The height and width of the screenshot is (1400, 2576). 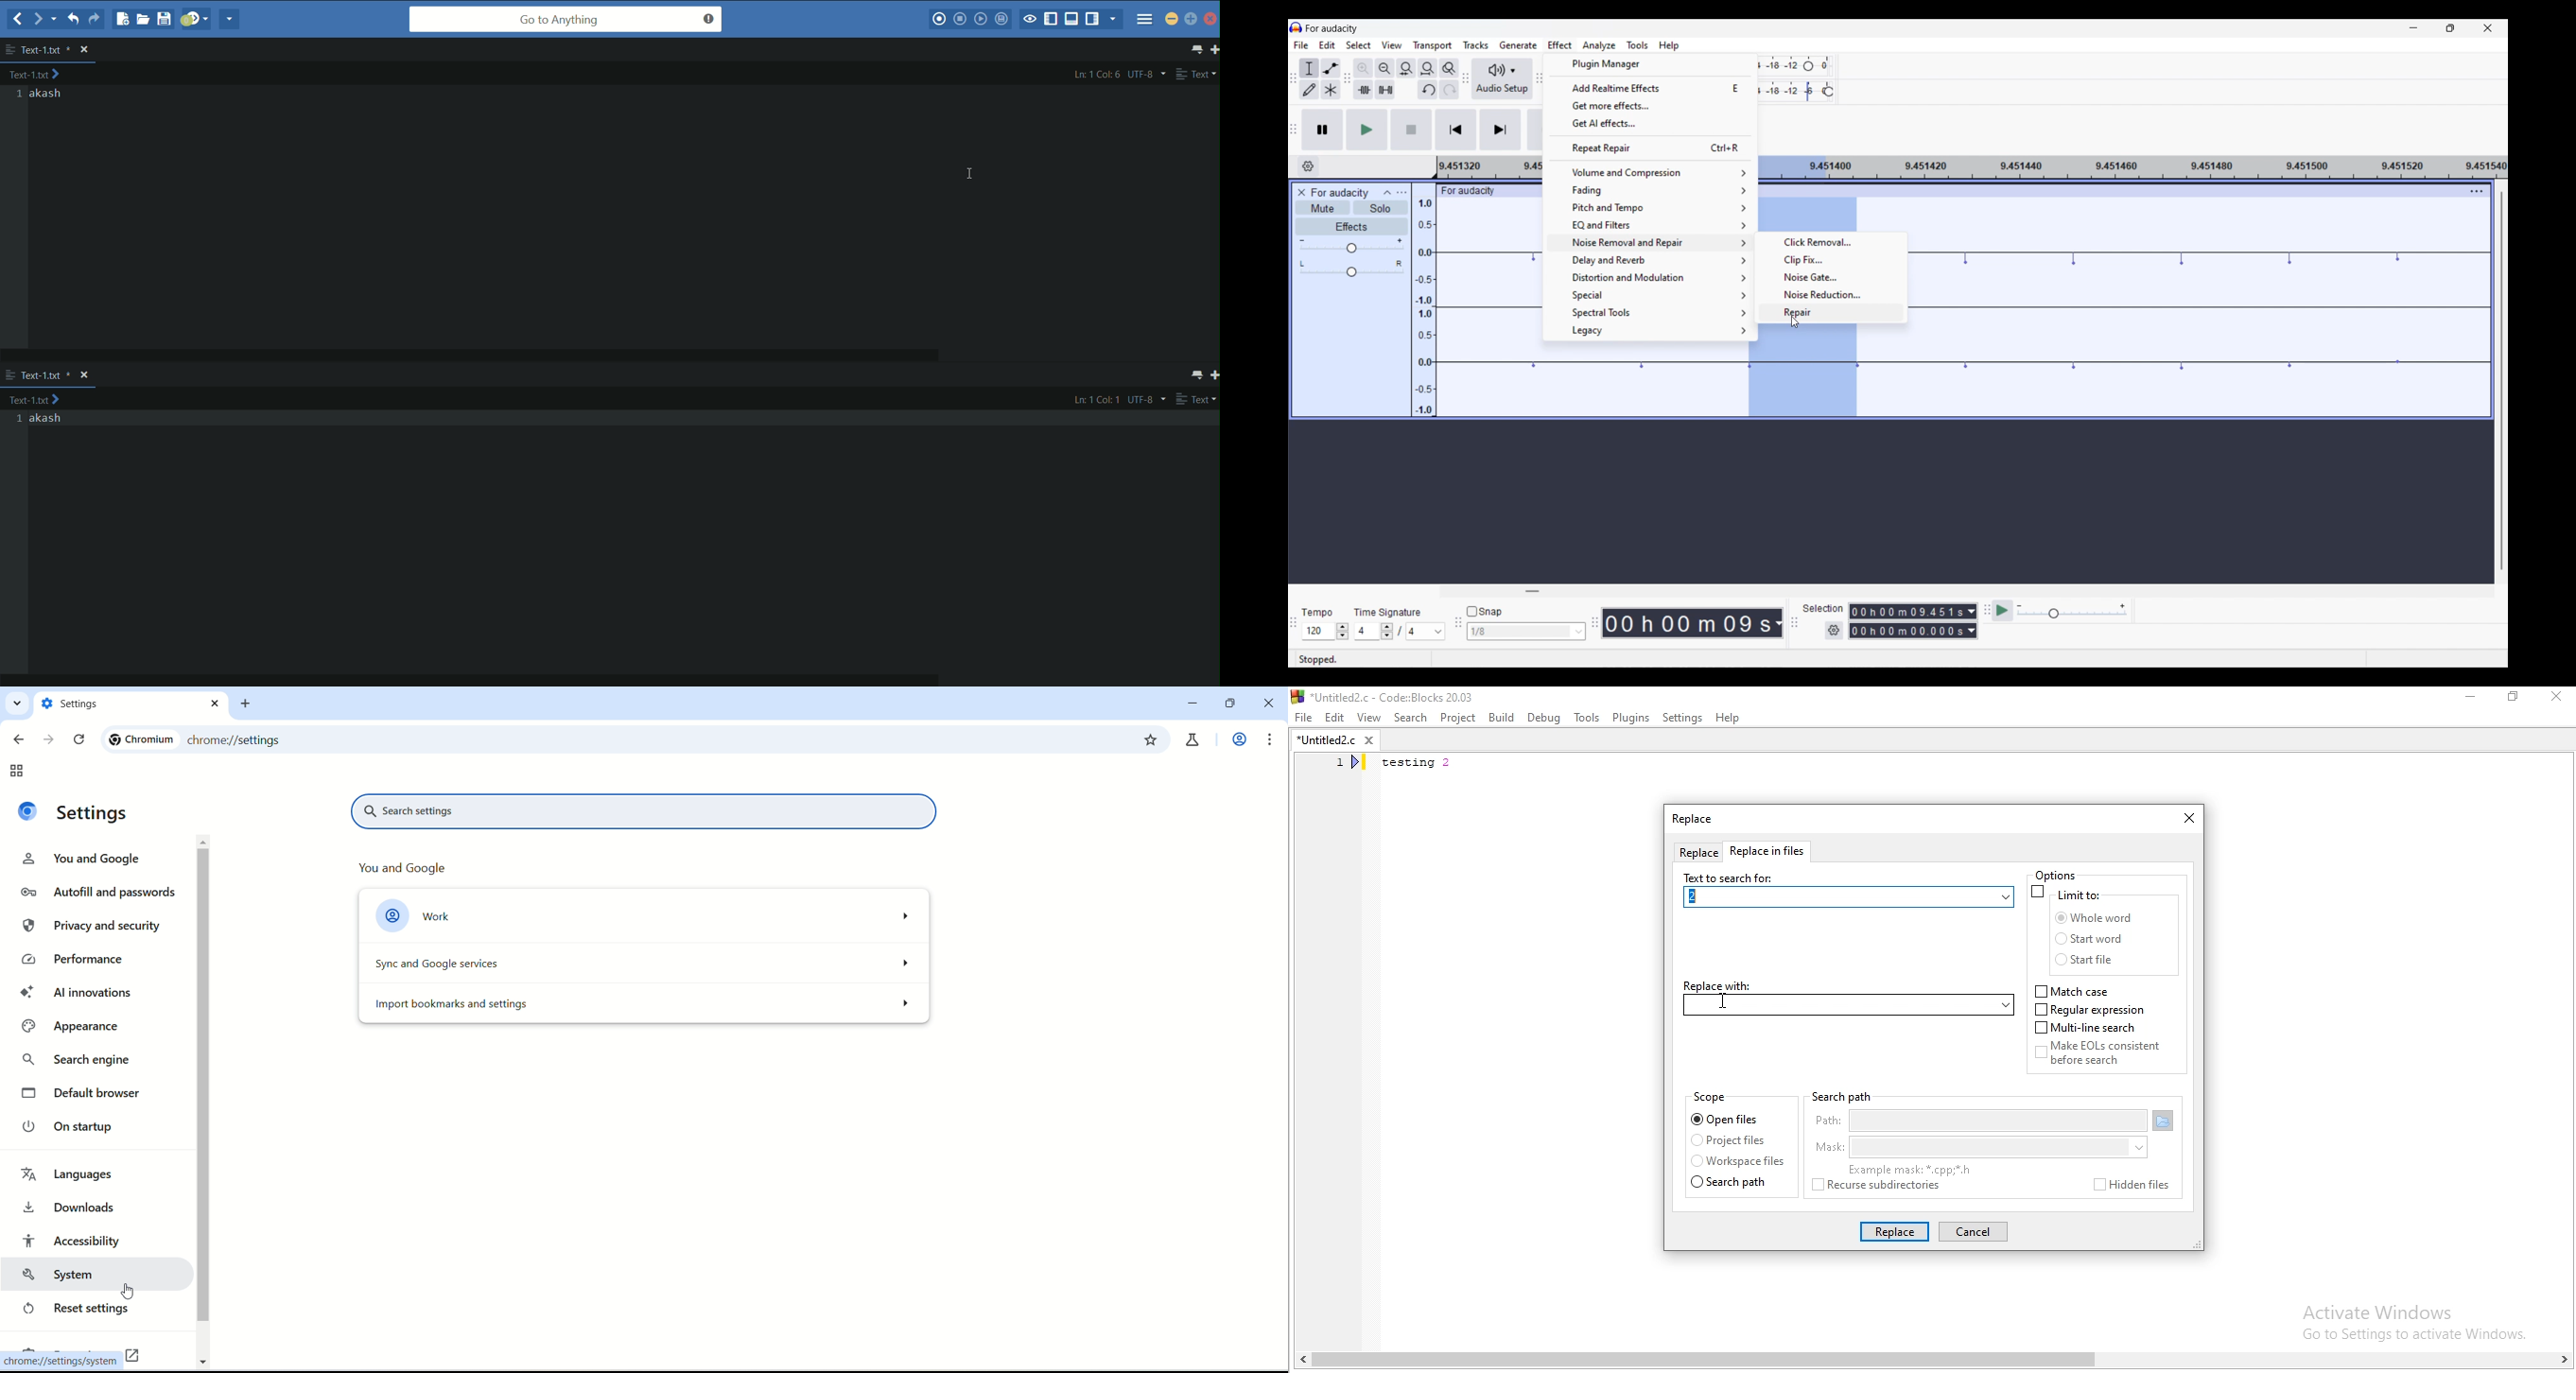 I want to click on Fading options, so click(x=1653, y=191).